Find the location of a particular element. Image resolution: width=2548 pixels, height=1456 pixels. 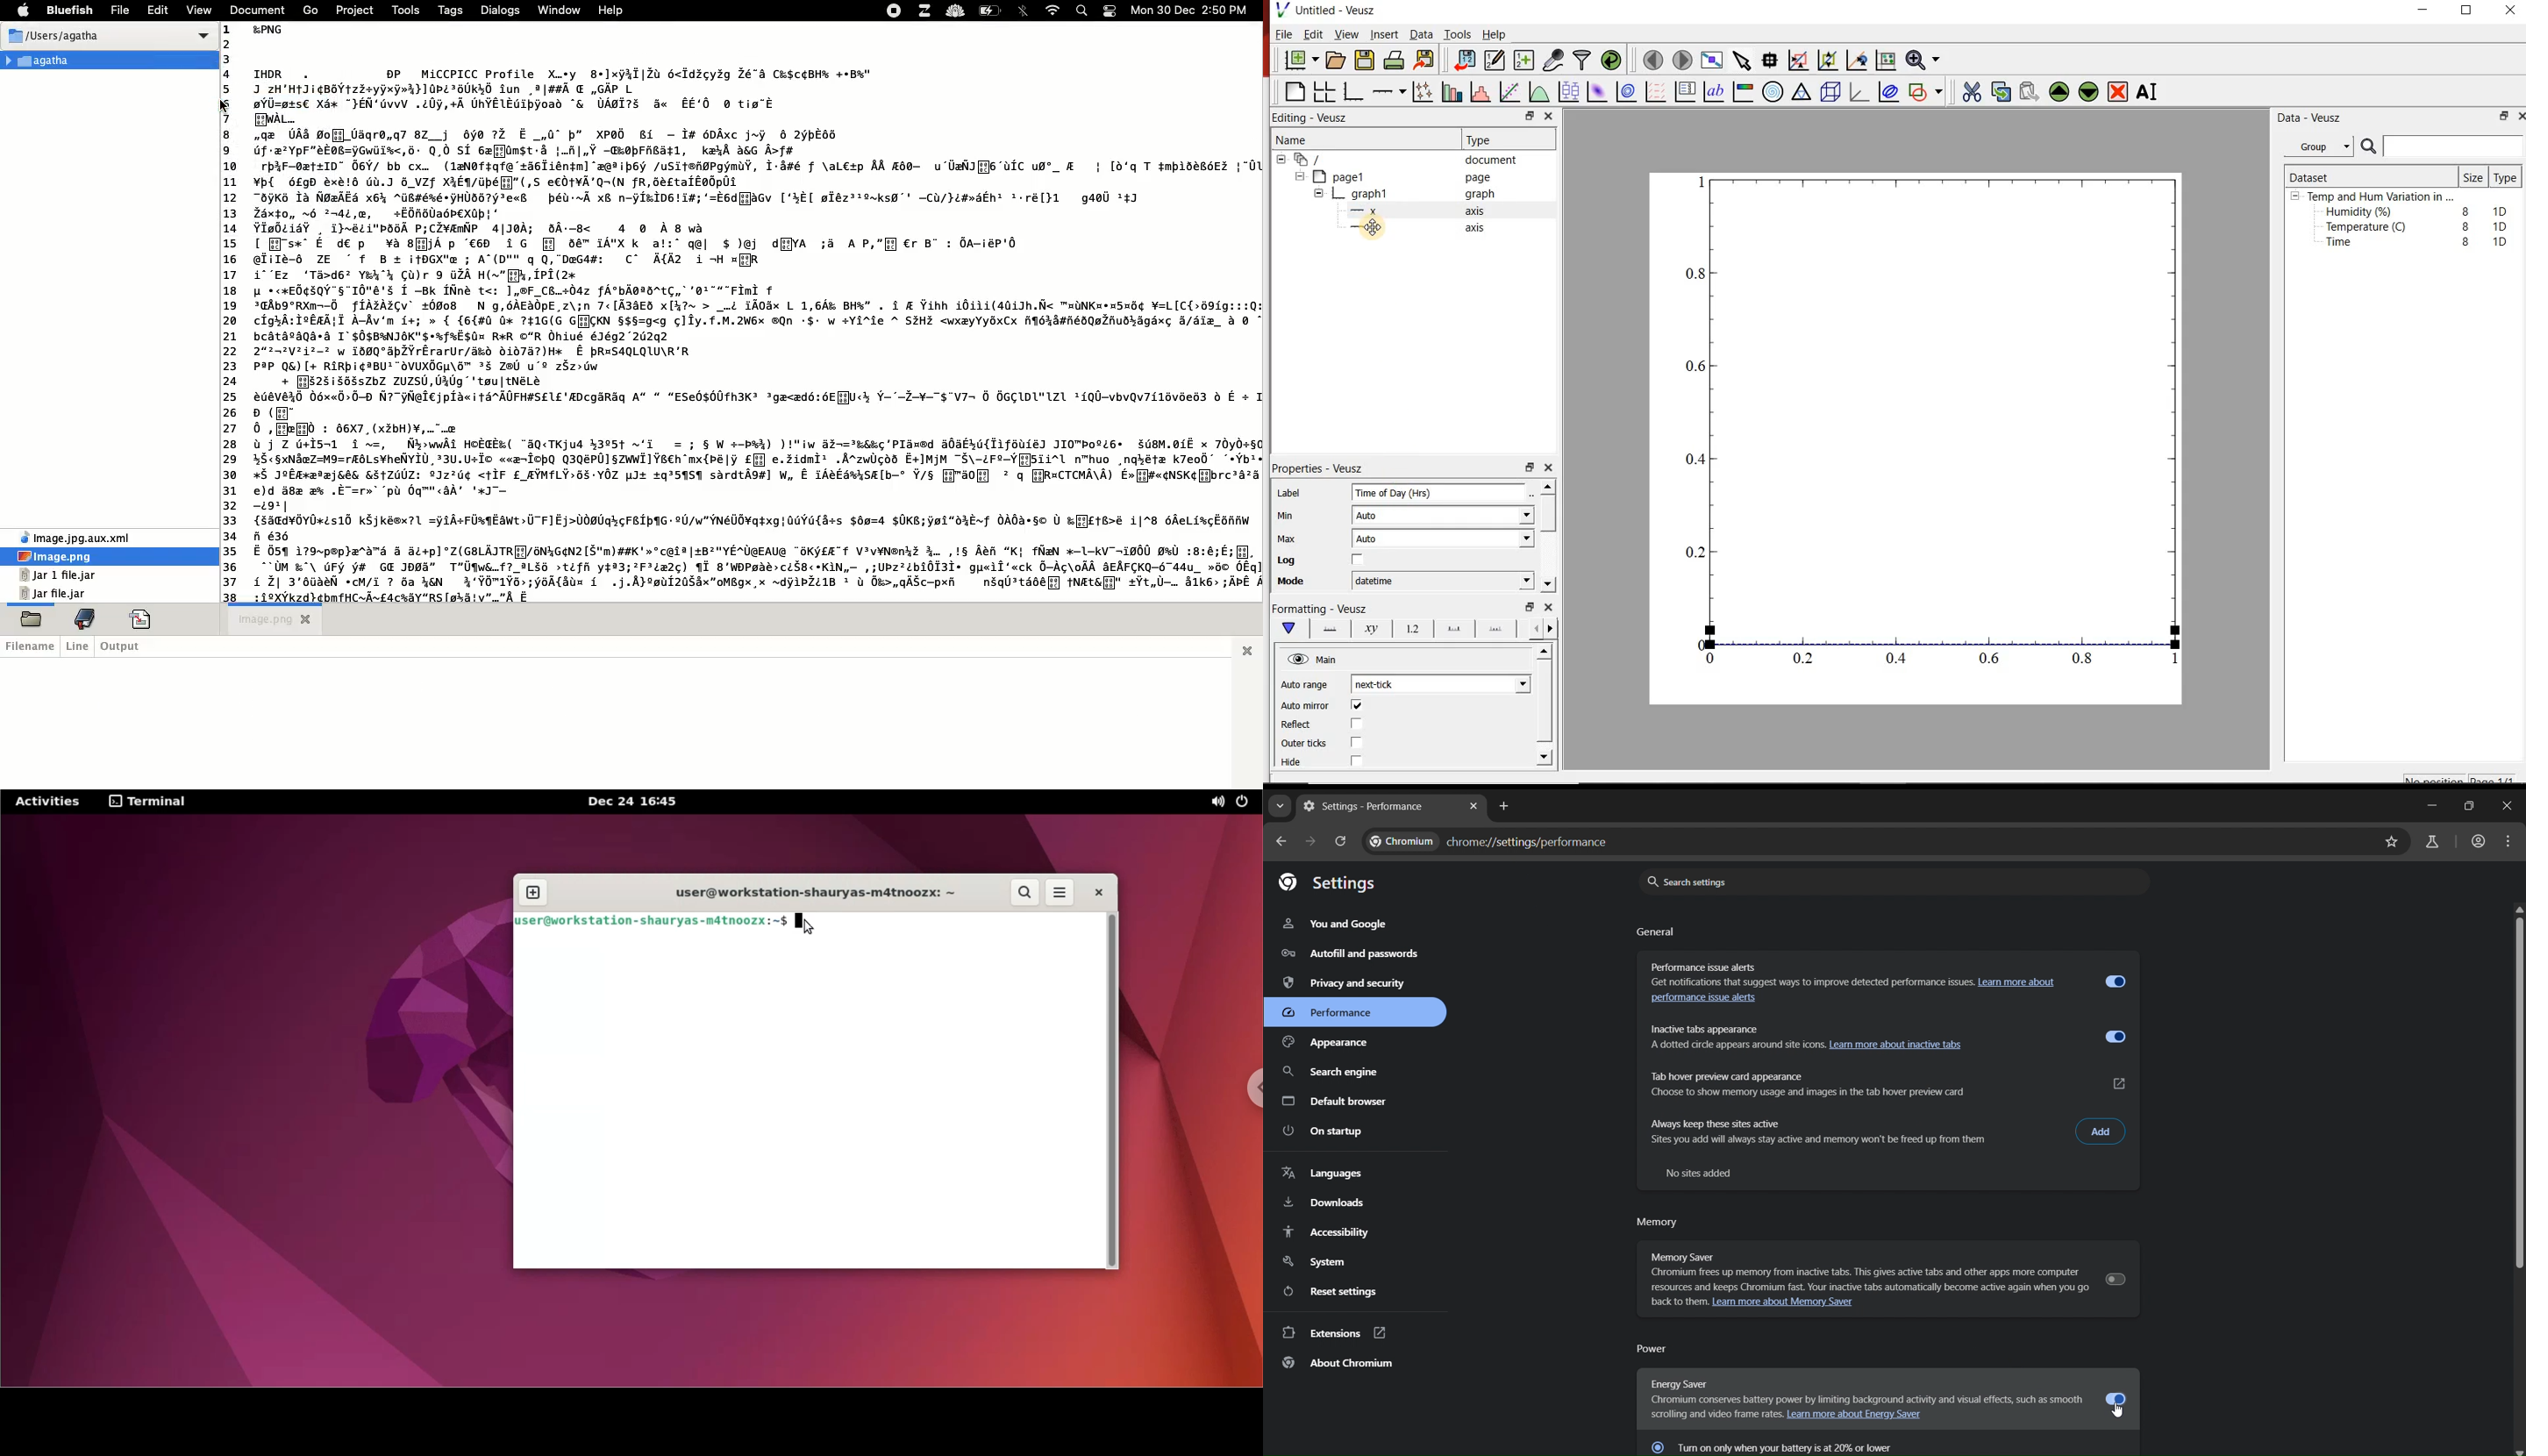

move to the previous page is located at coordinates (1652, 60).